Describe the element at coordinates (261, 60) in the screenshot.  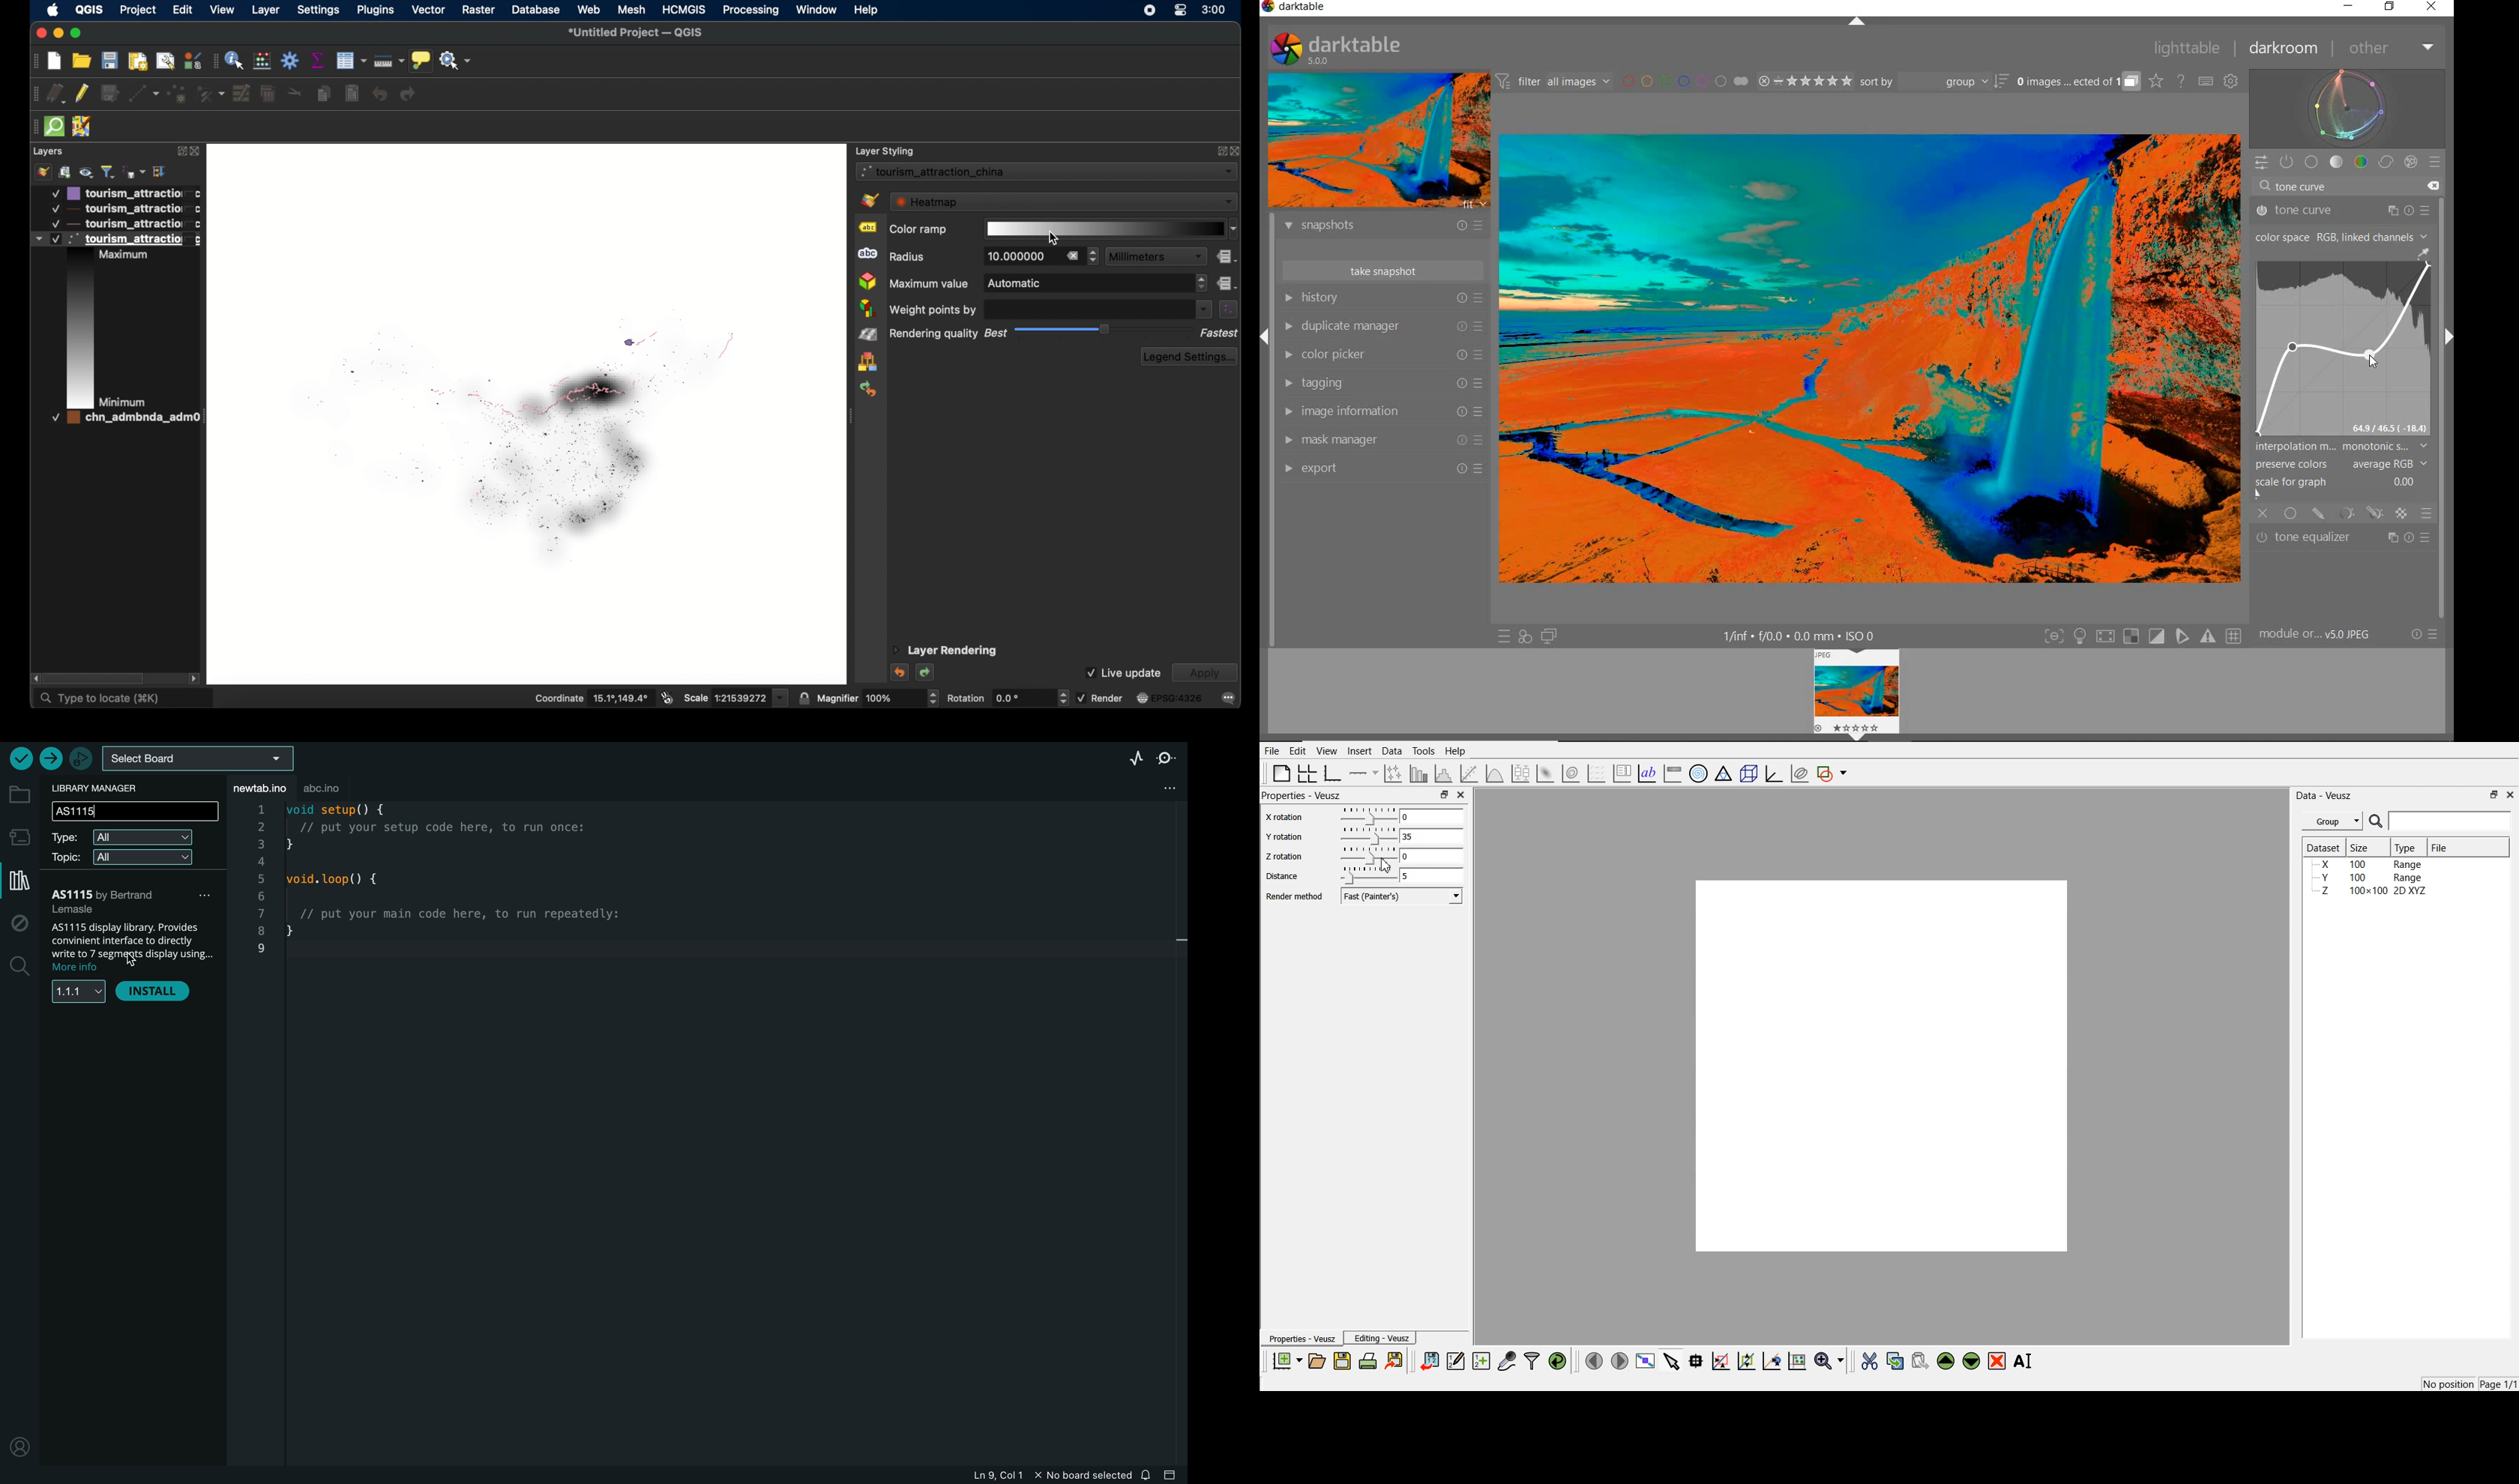
I see `open field calculator` at that location.